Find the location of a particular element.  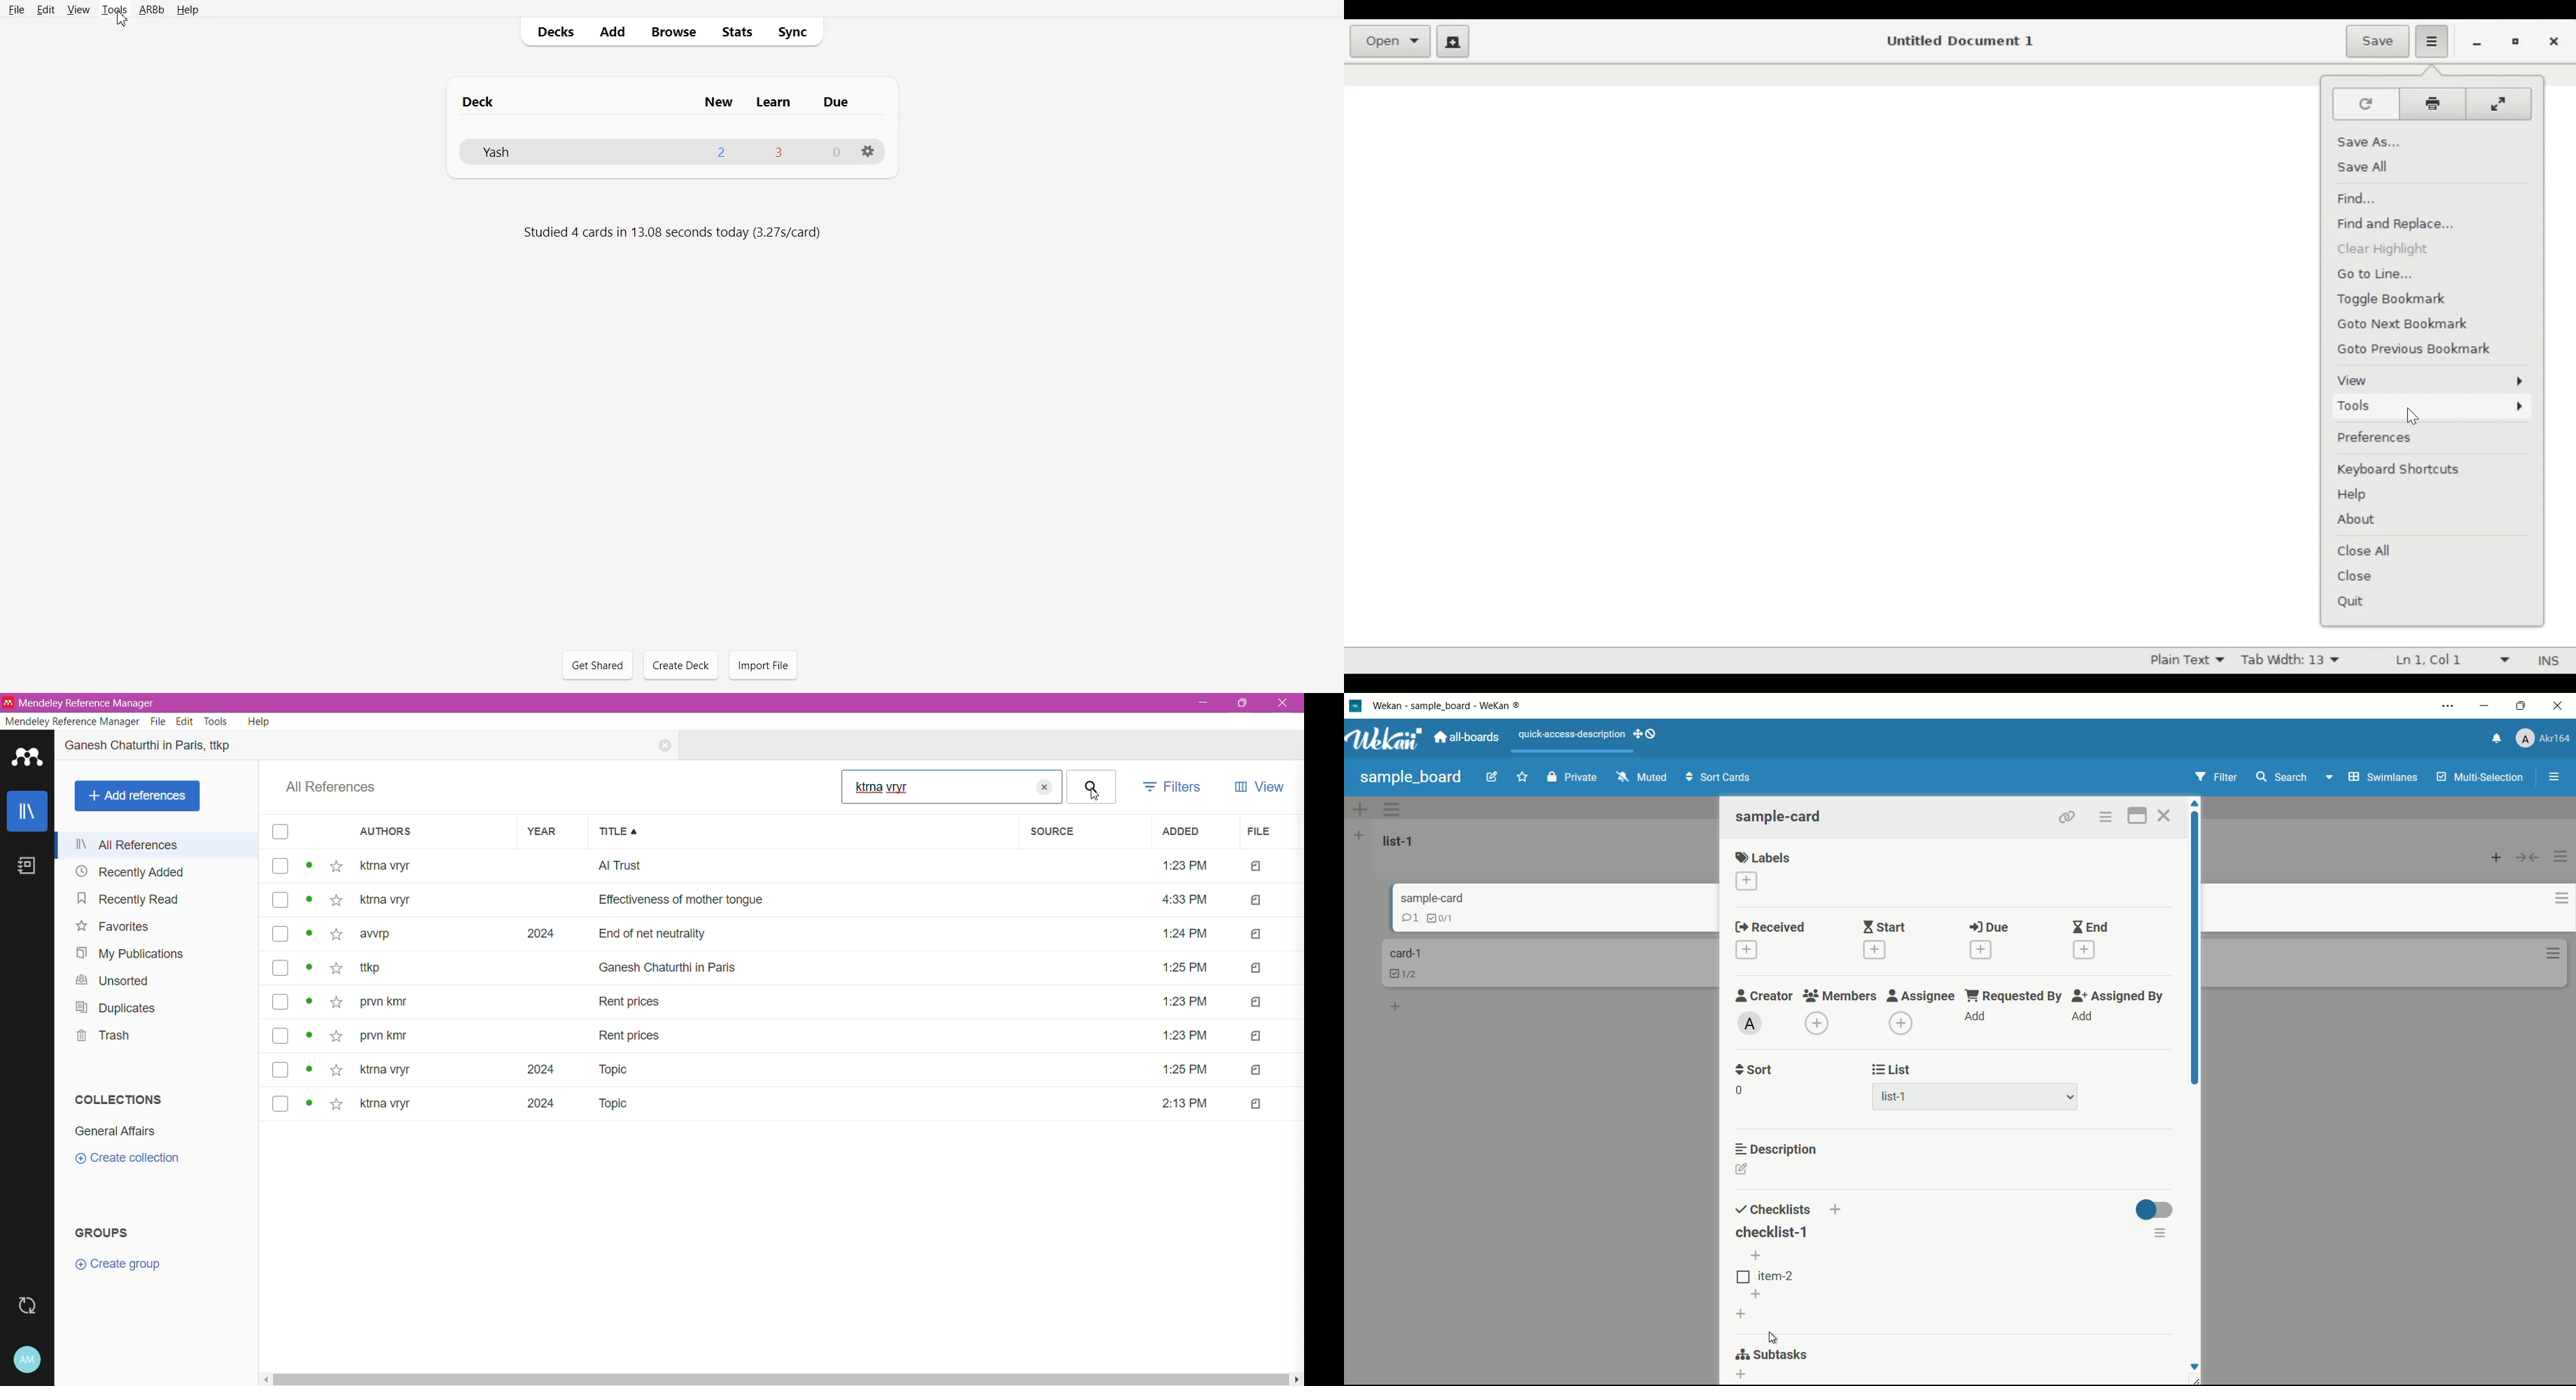

Added is located at coordinates (1192, 832).